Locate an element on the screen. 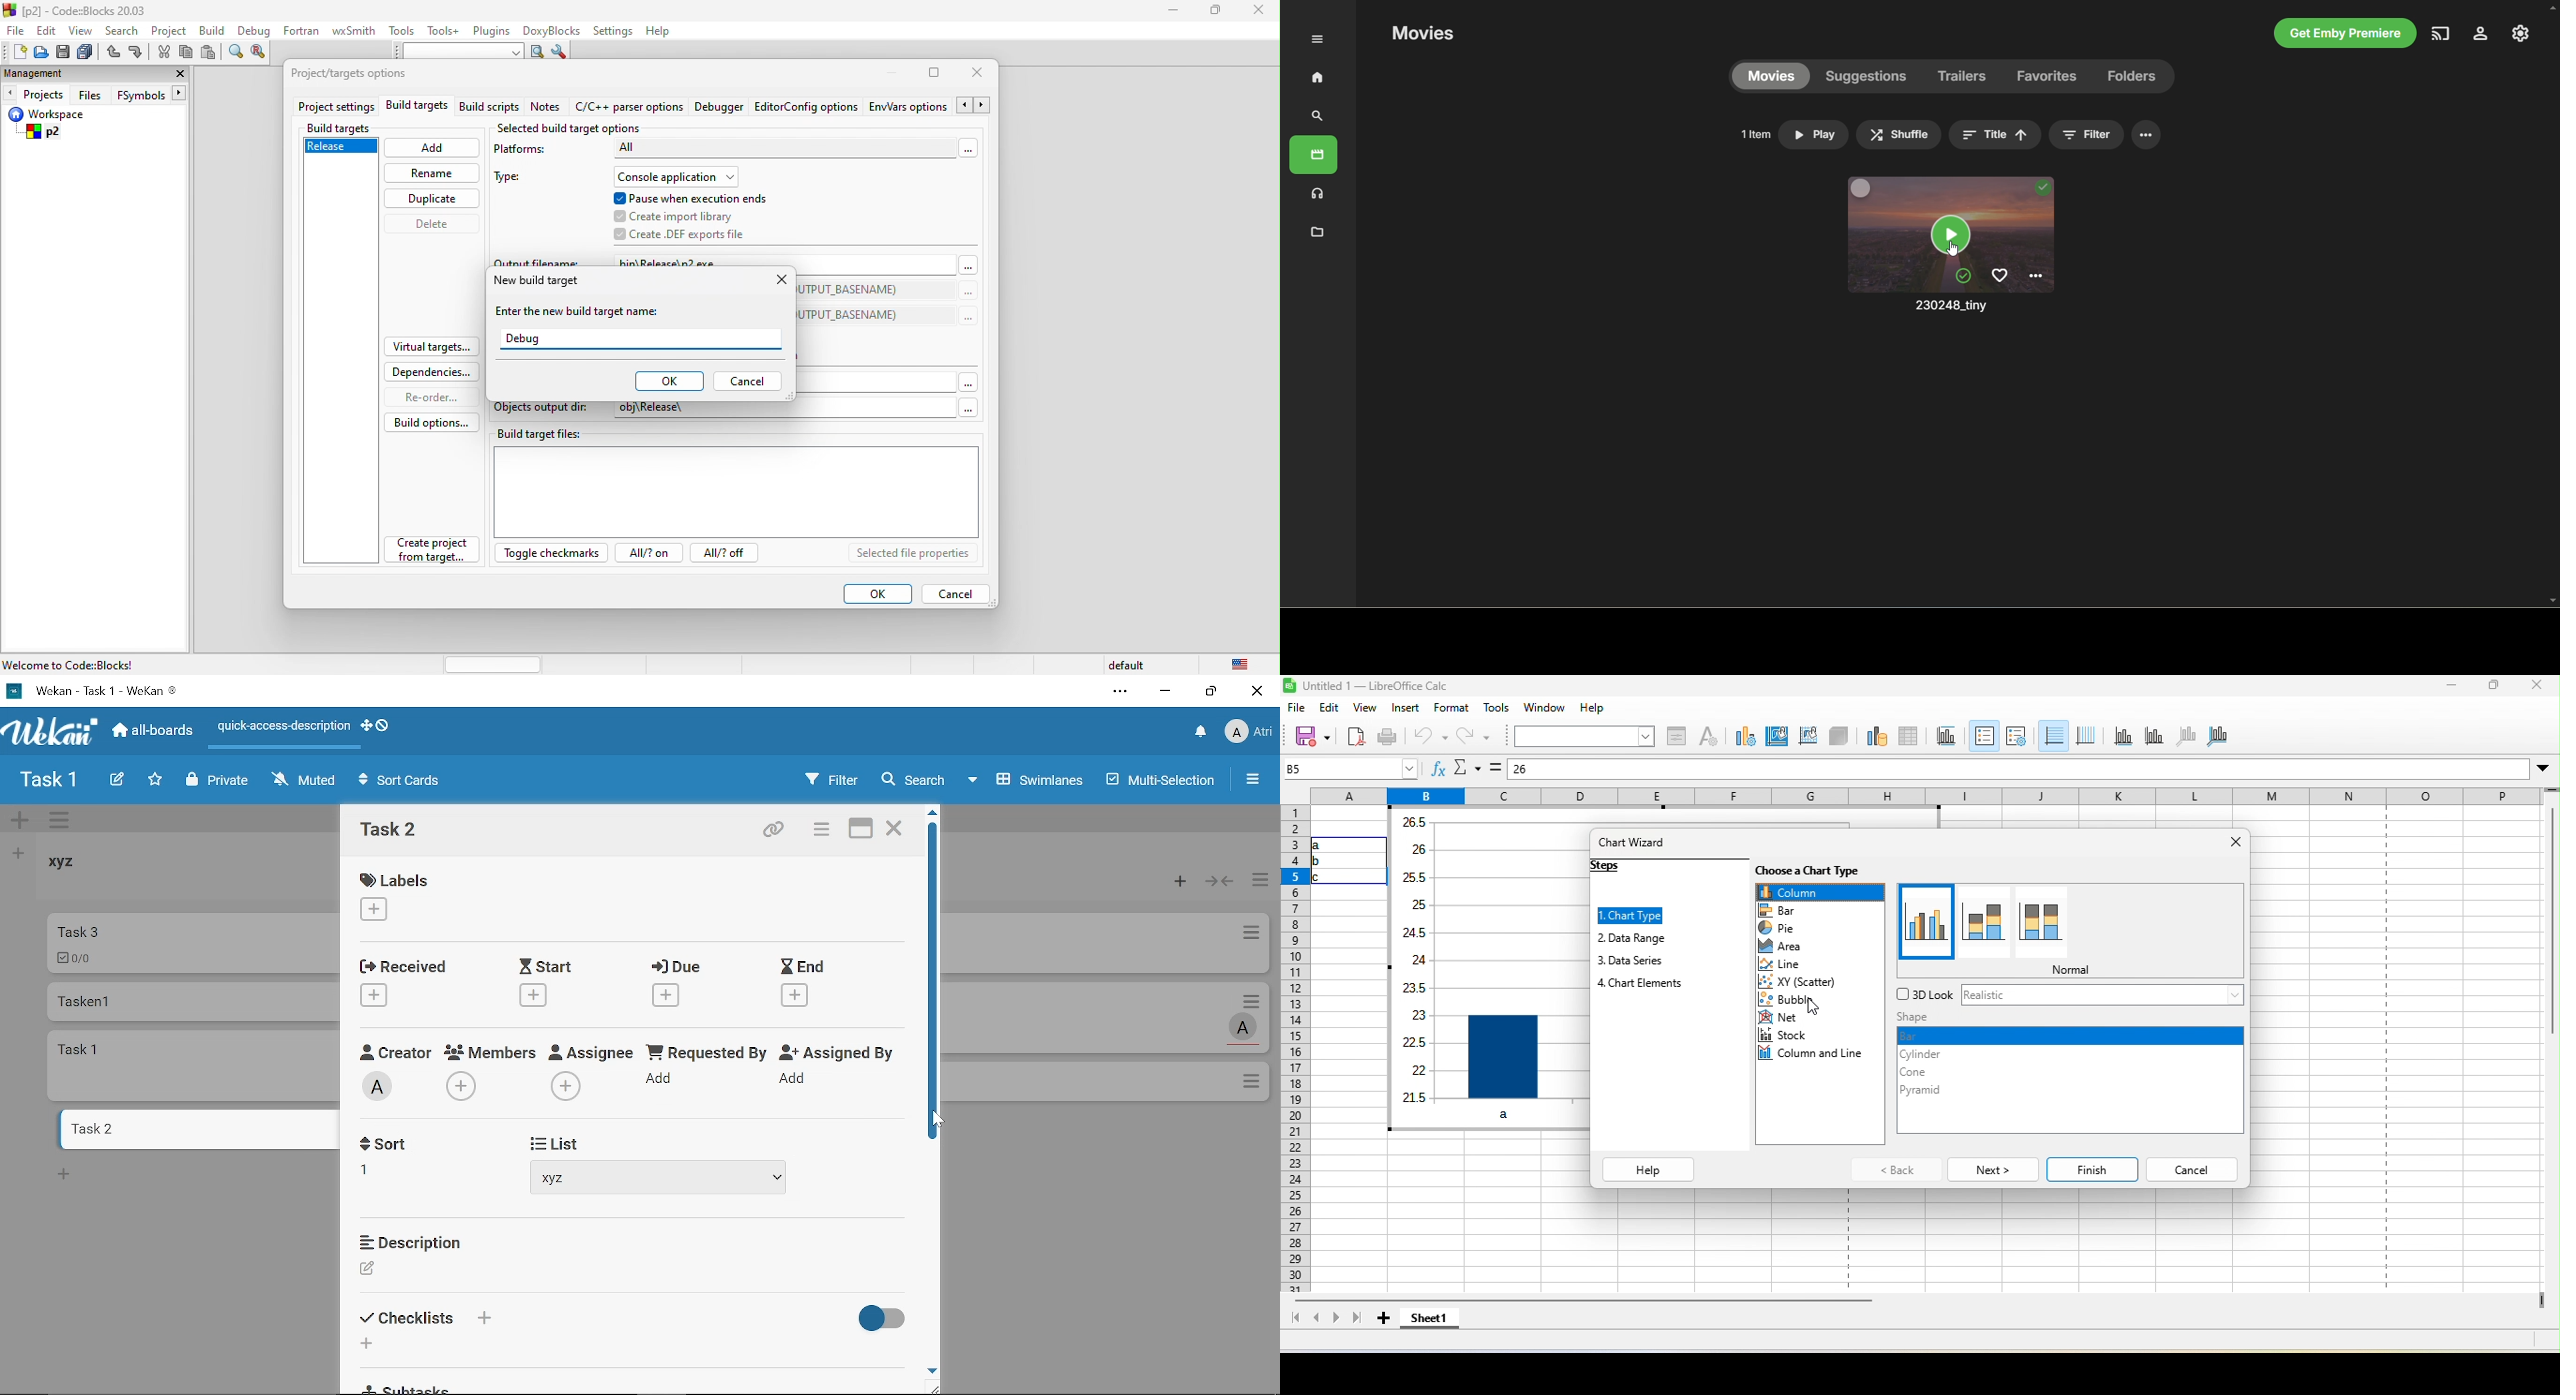 The height and width of the screenshot is (1400, 2576). print is located at coordinates (1387, 737).